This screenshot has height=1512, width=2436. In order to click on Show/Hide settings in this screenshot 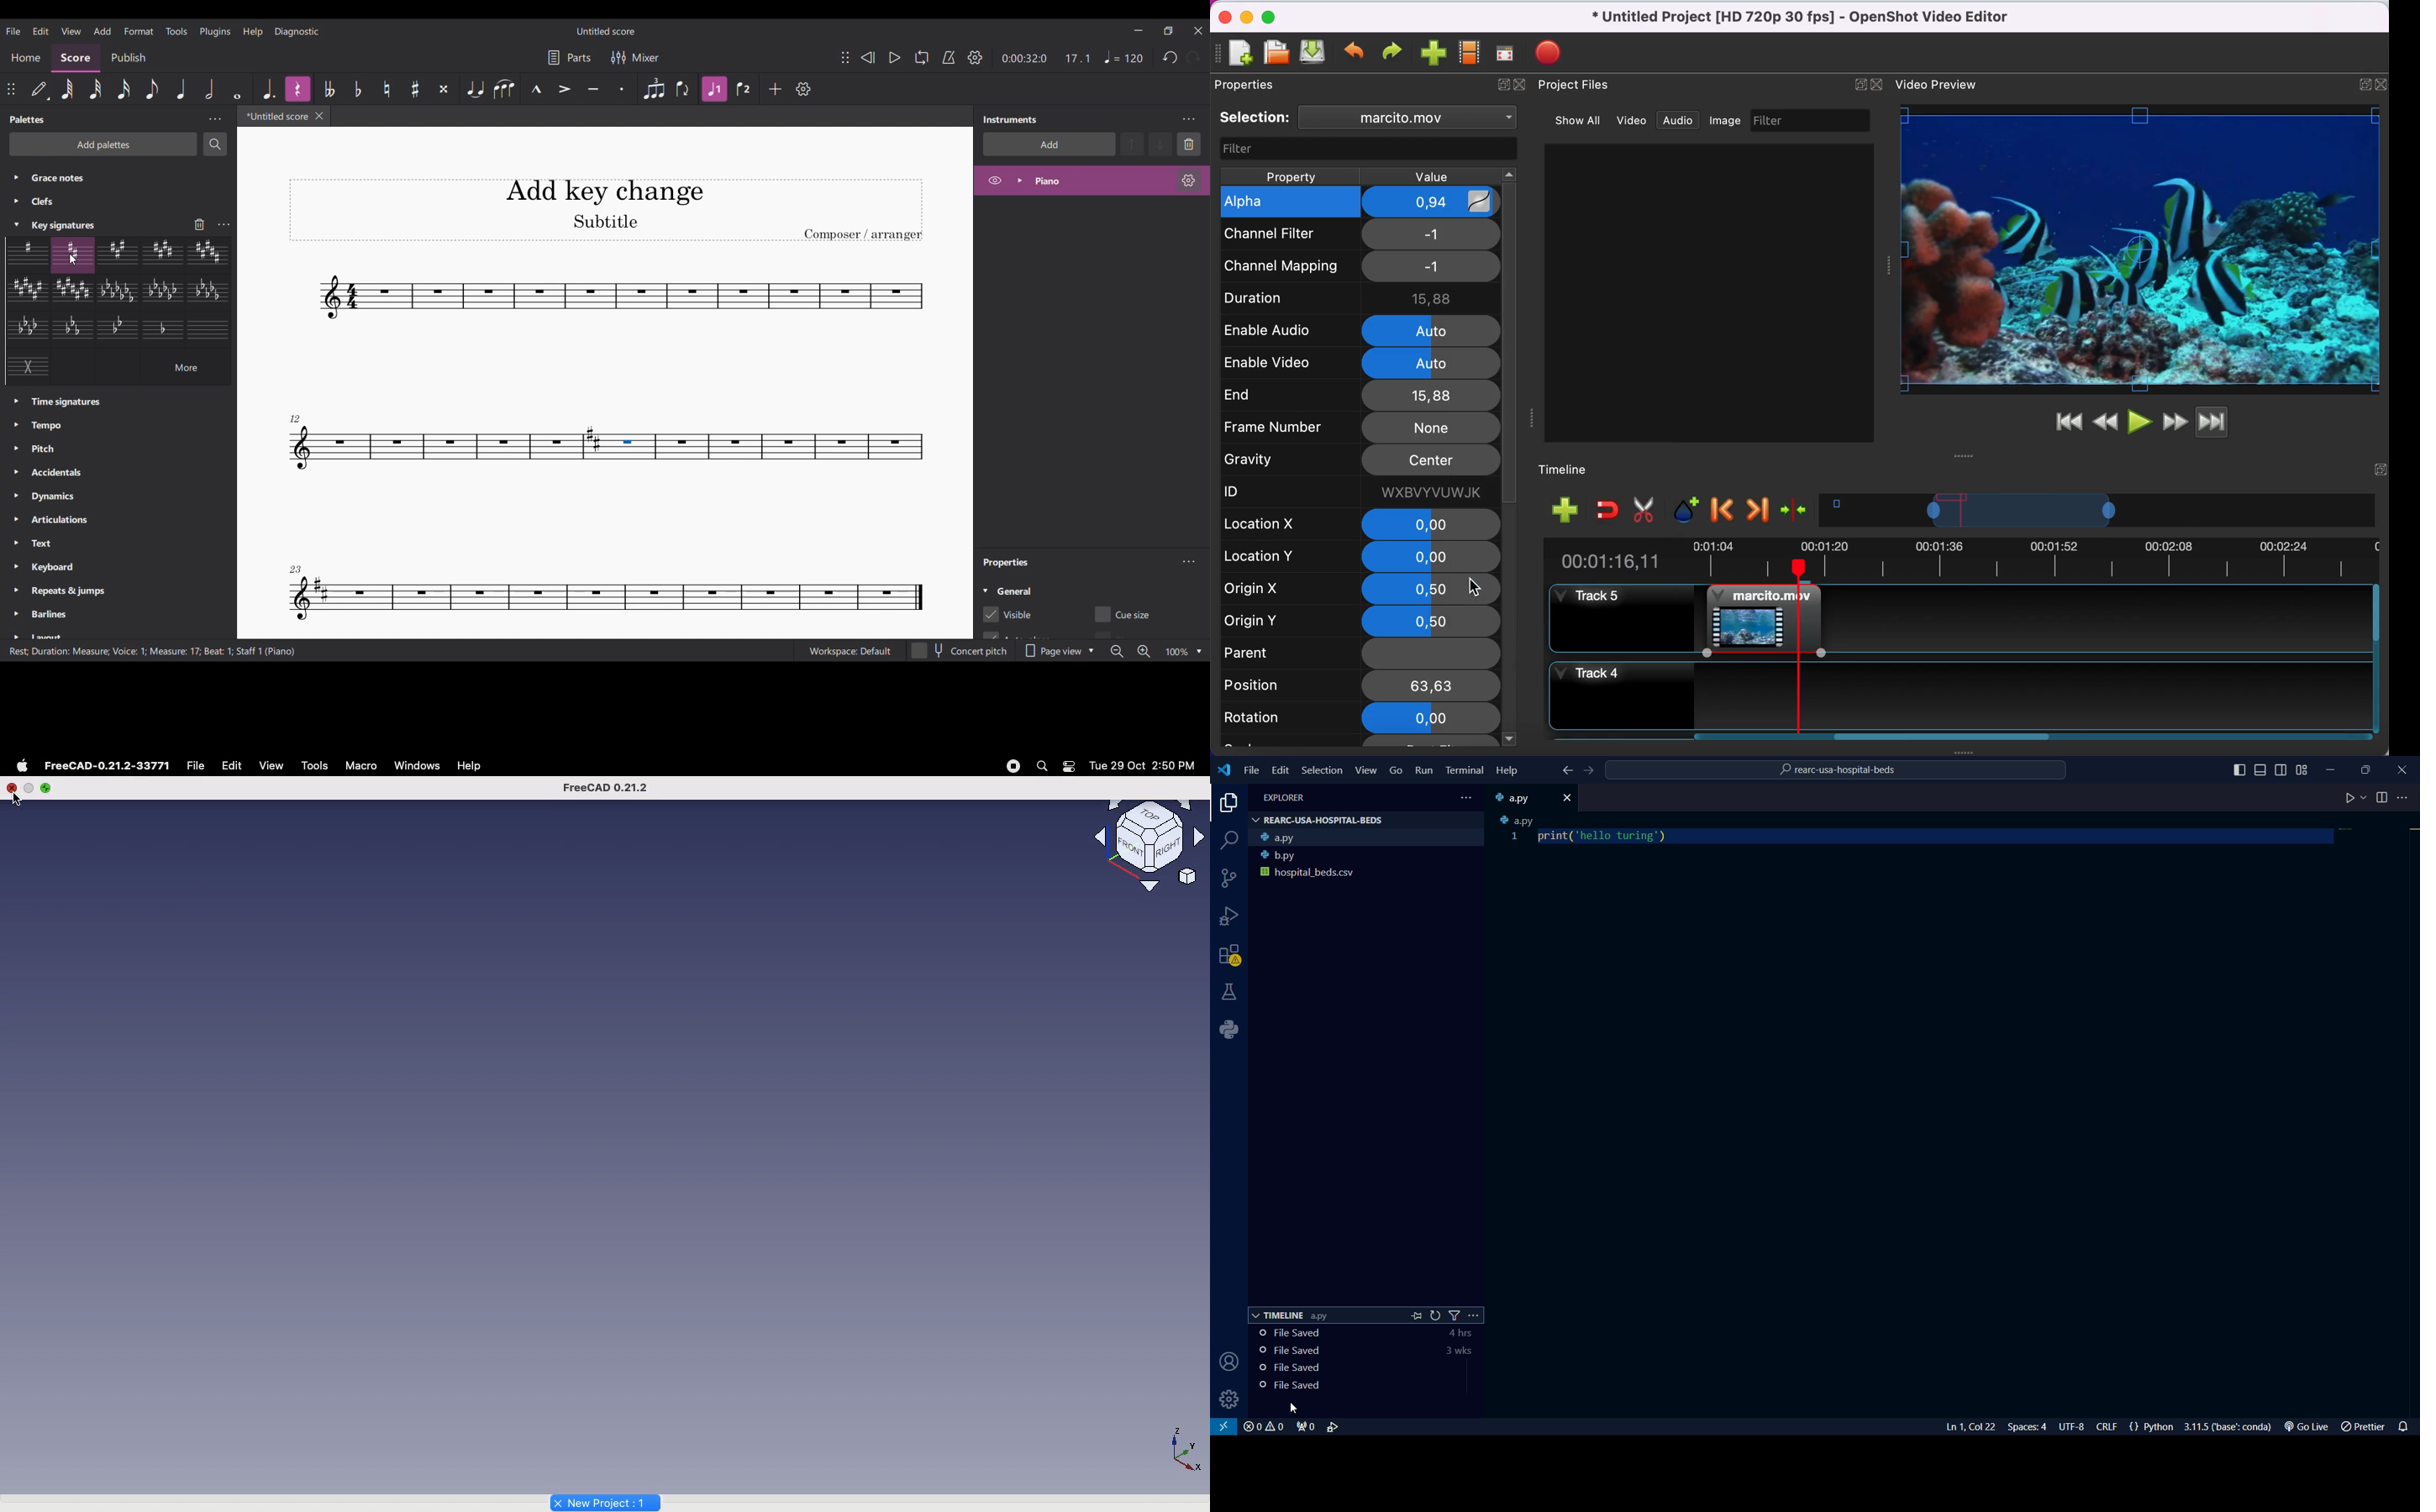, I will do `click(976, 57)`.